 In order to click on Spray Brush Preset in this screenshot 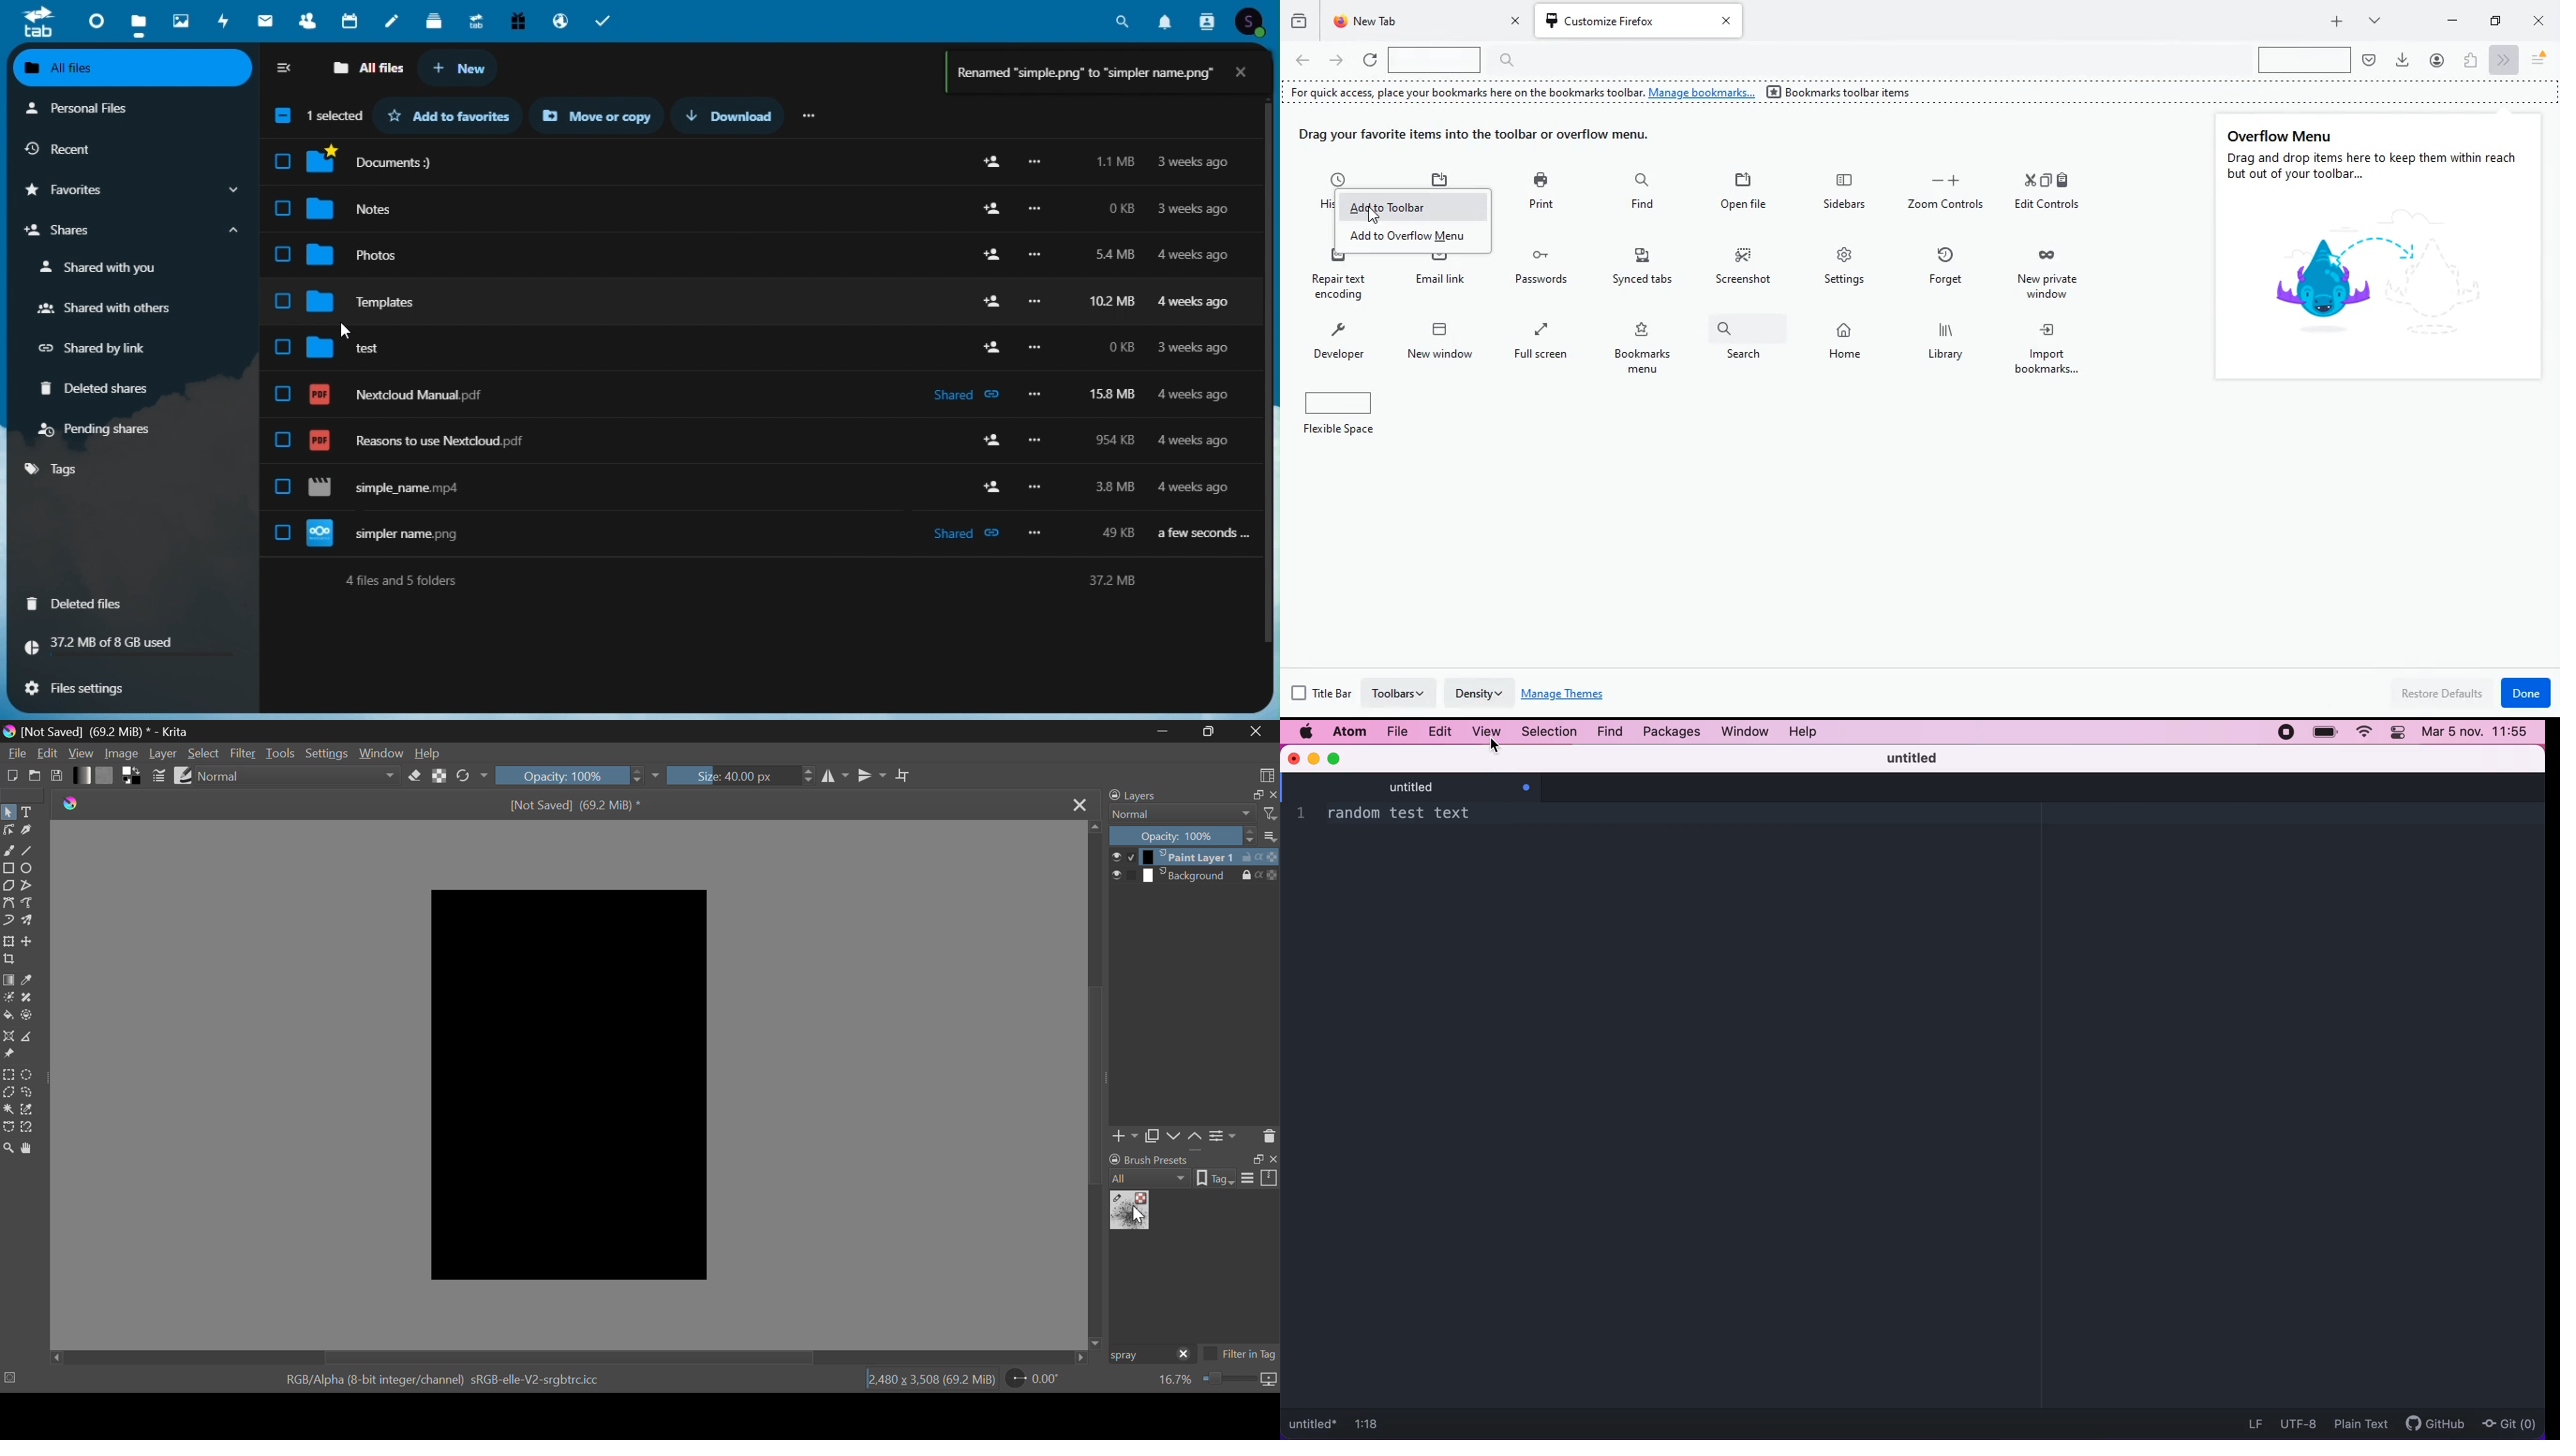, I will do `click(1129, 1211)`.